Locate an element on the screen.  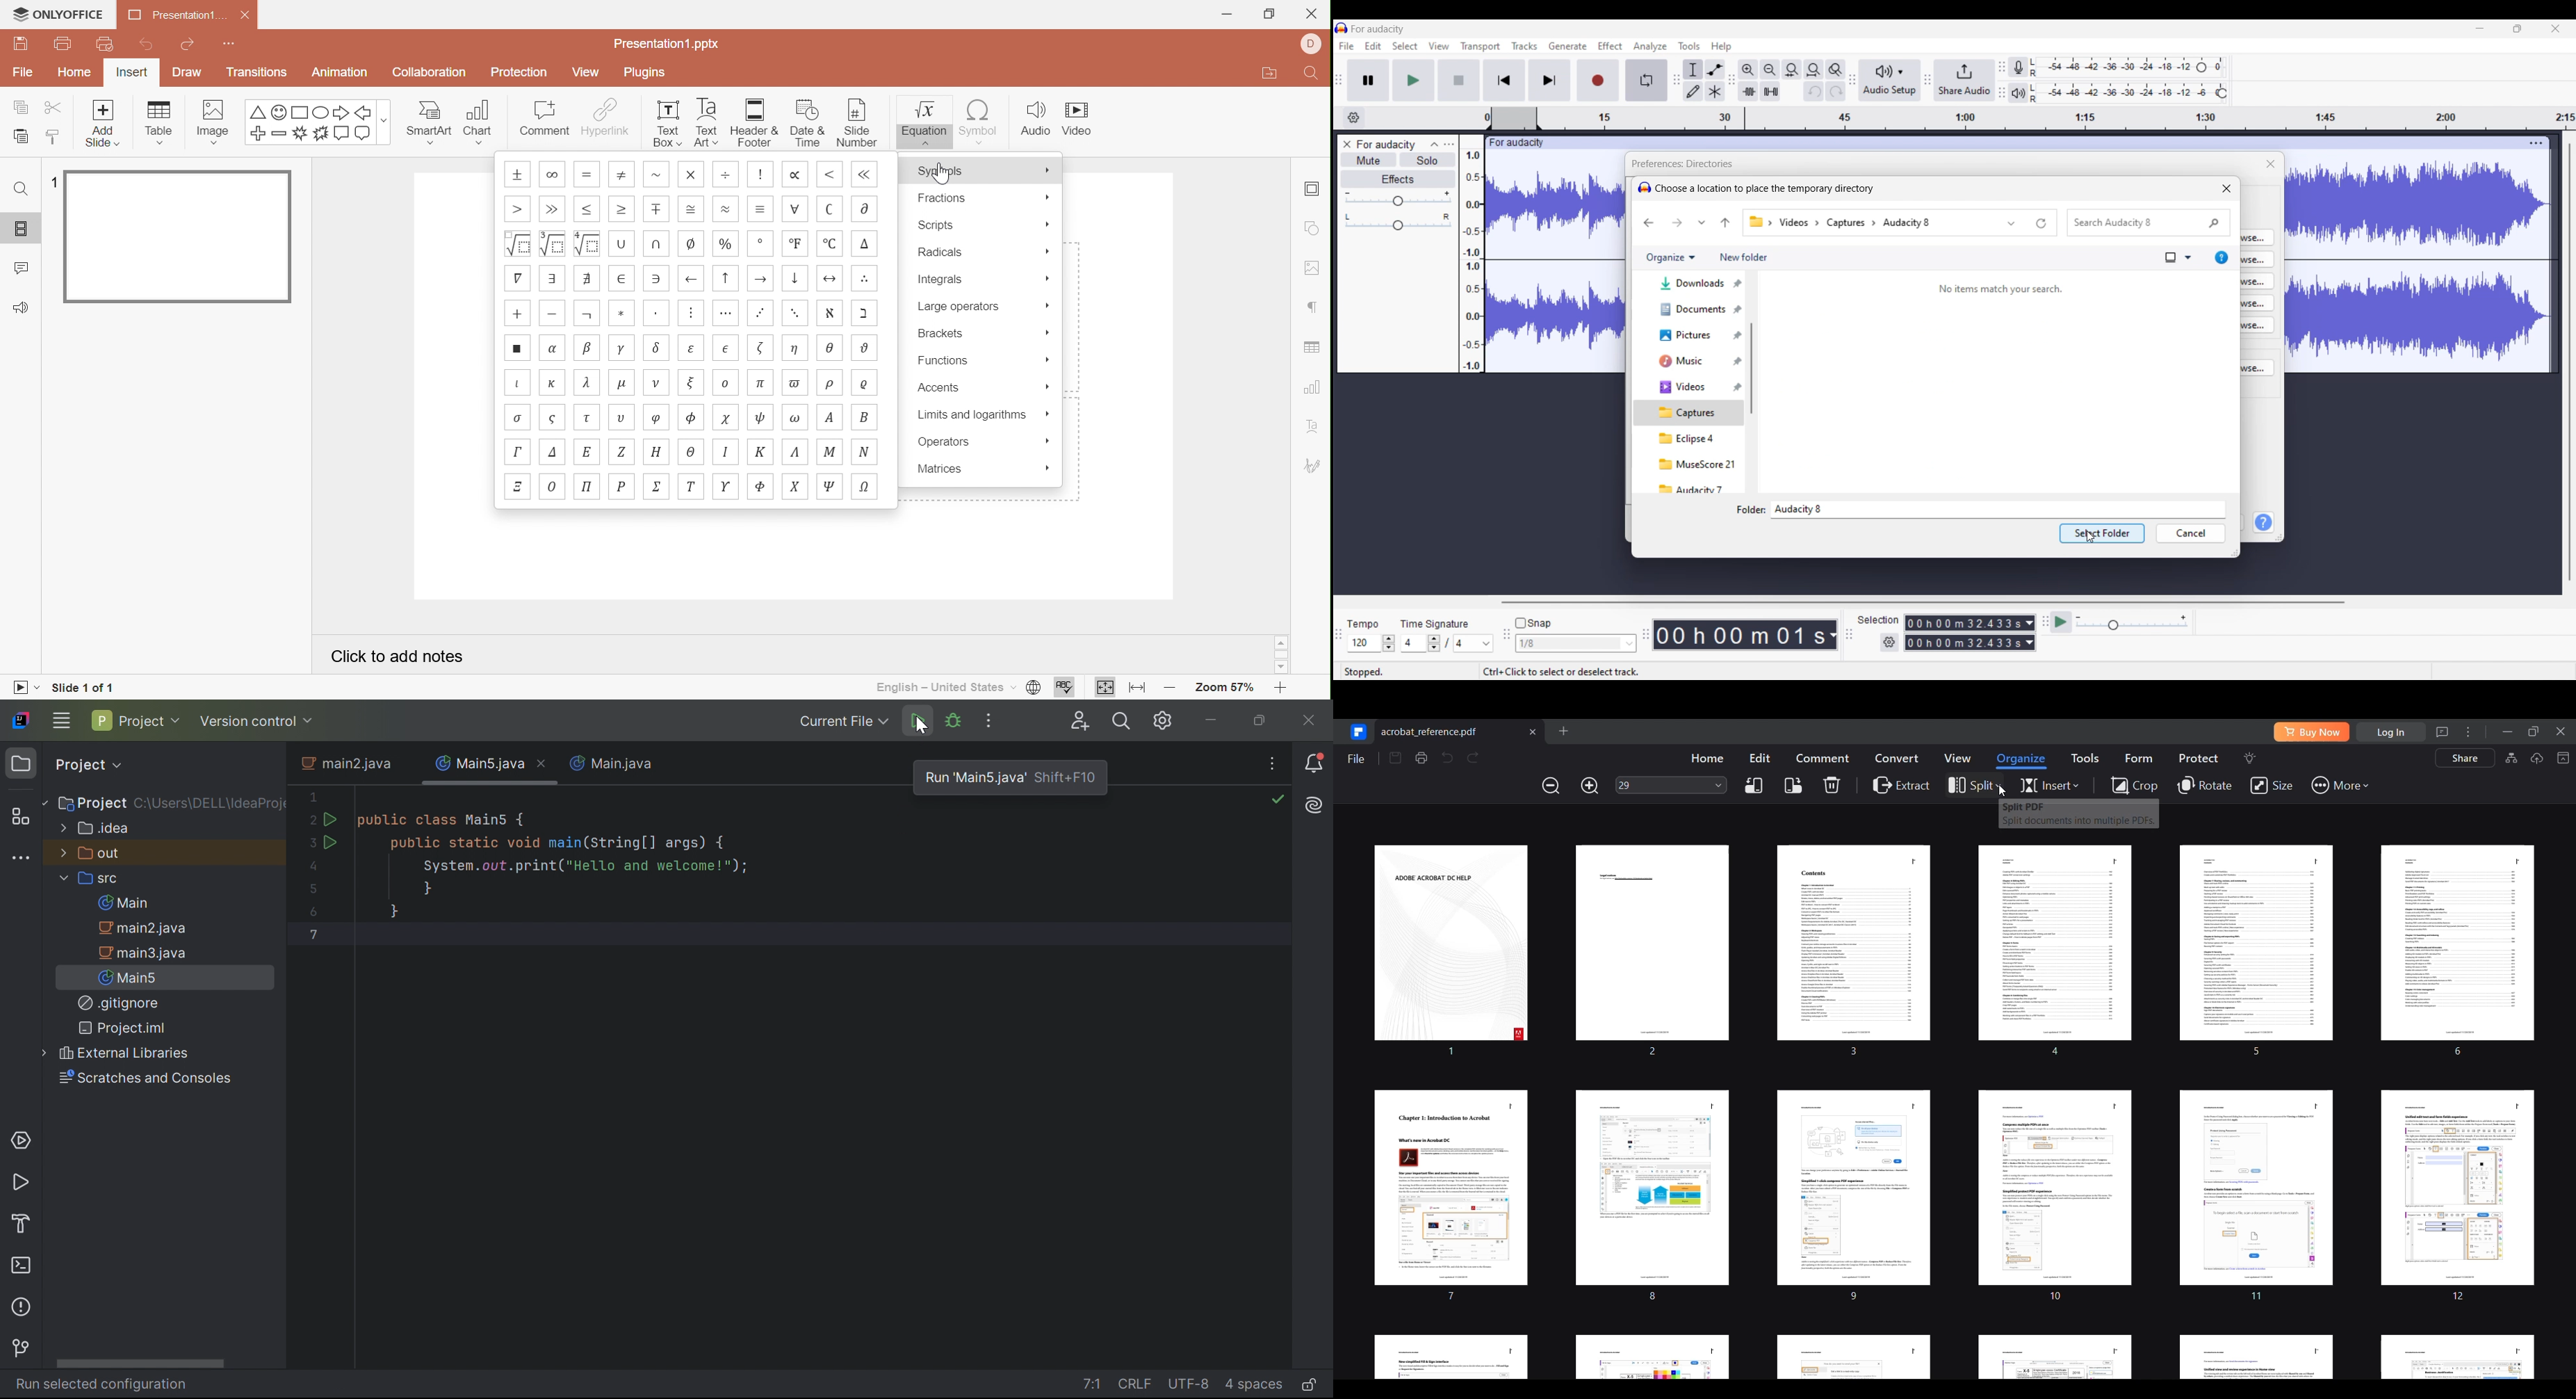
Search box is located at coordinates (2148, 223).